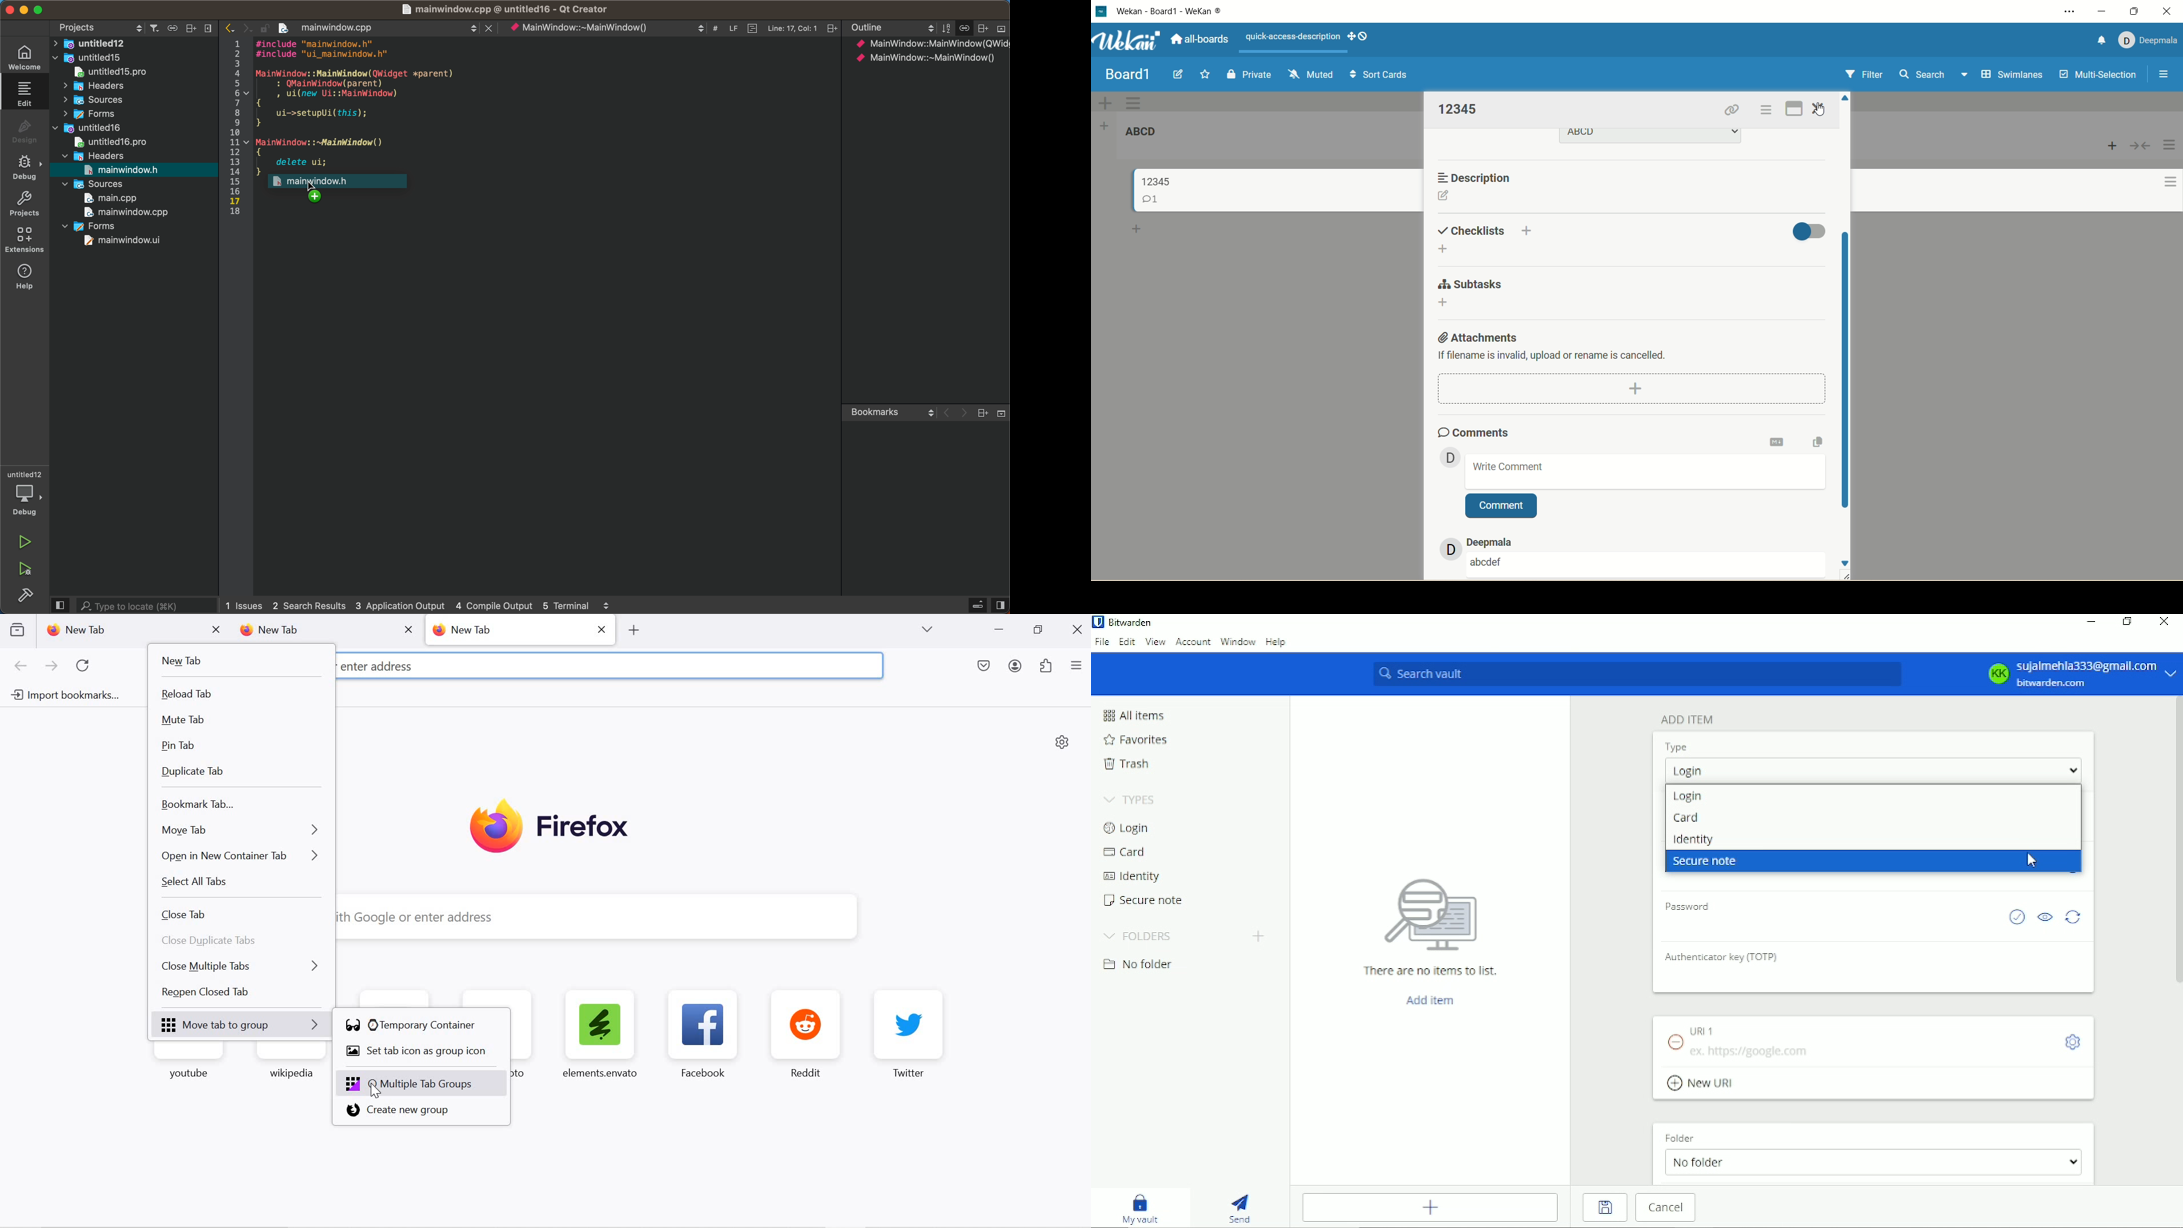  I want to click on multi-selection, so click(2096, 75).